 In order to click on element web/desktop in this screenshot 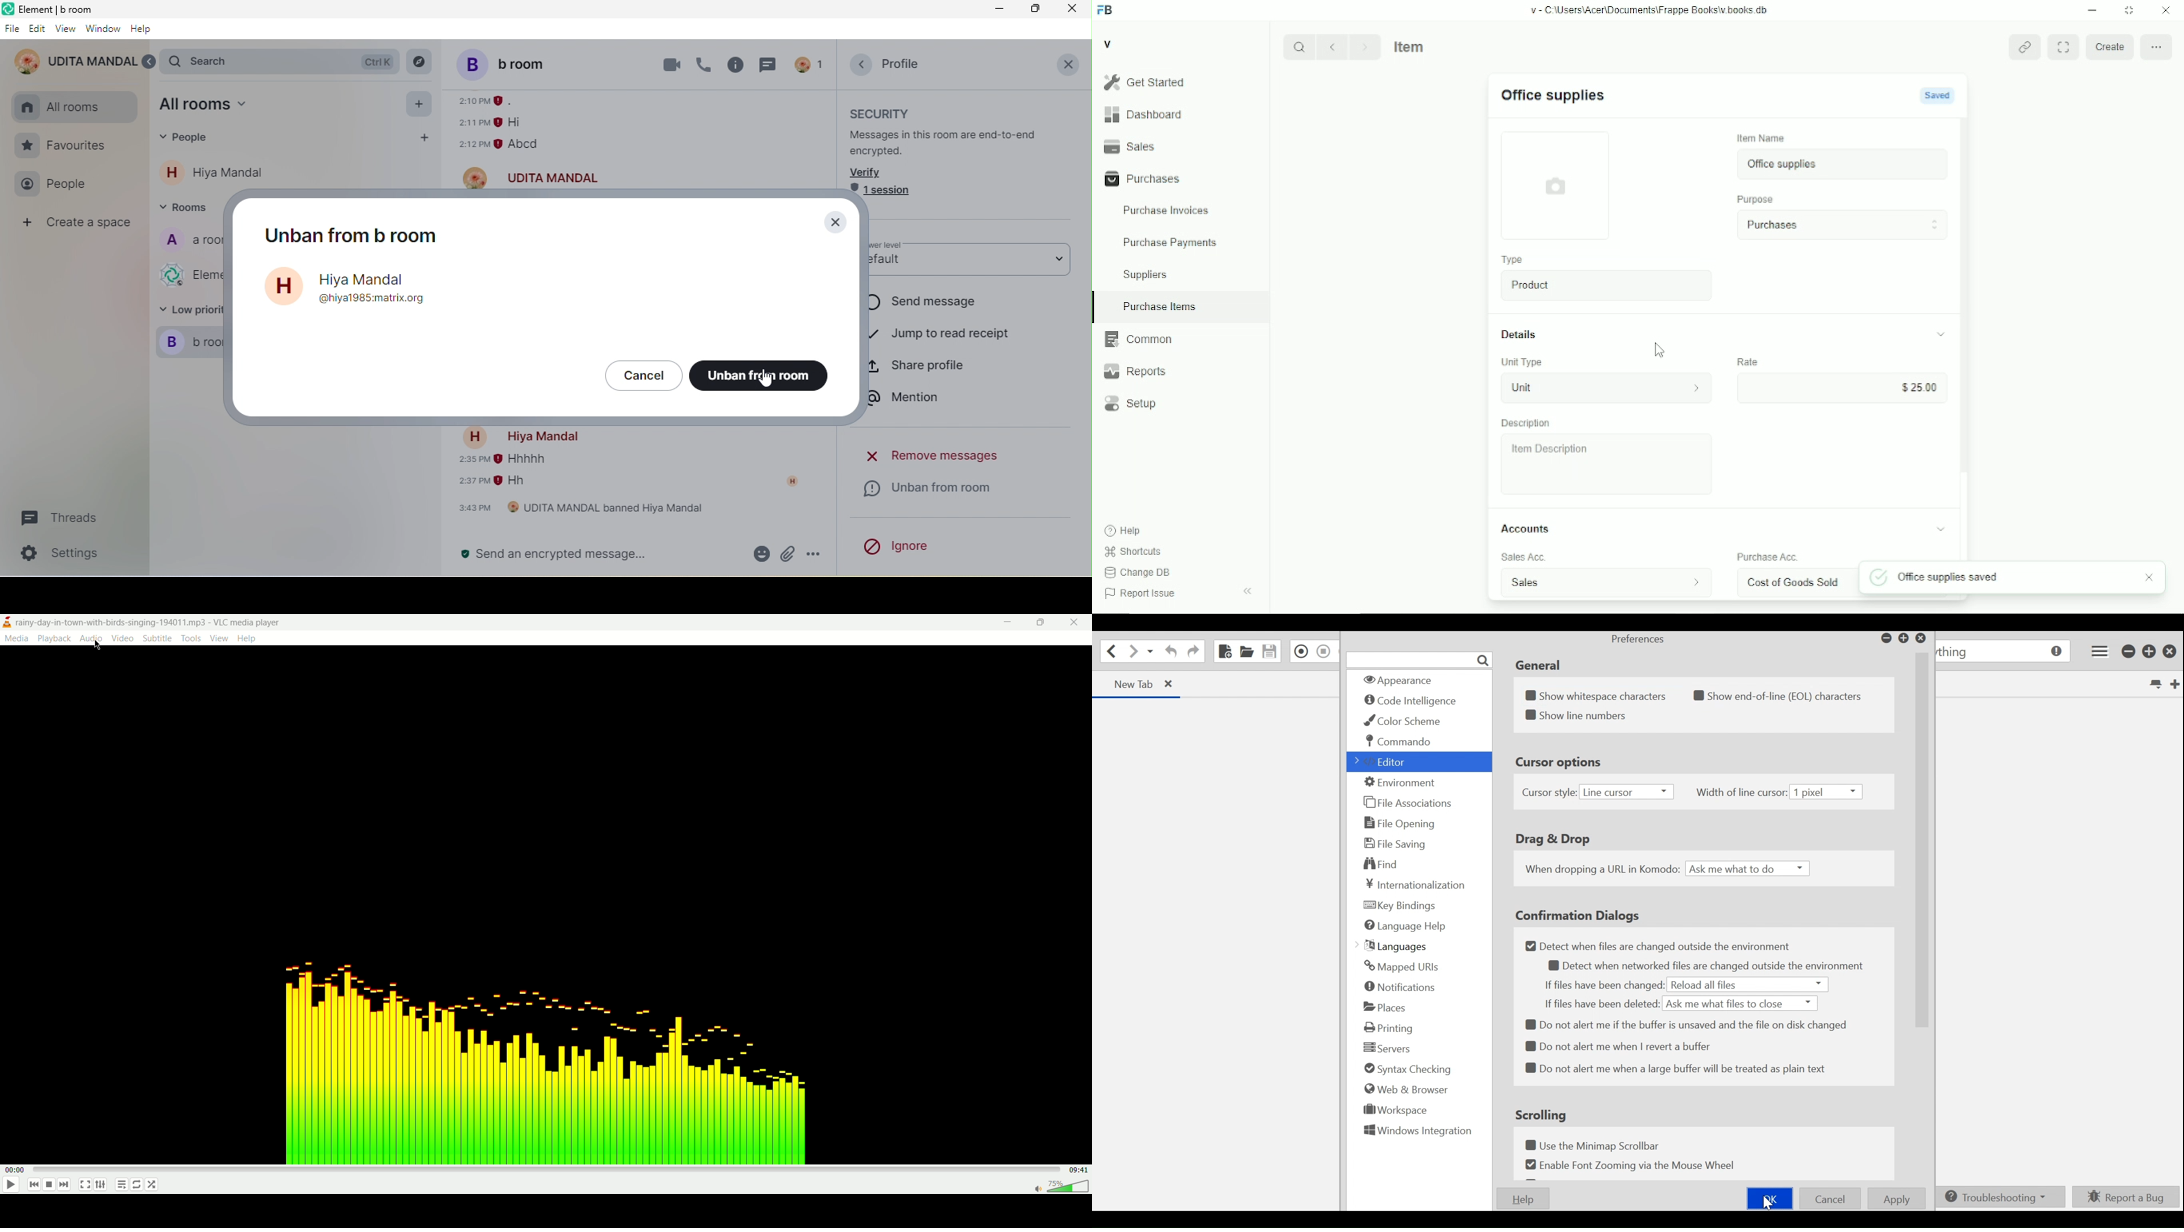, I will do `click(192, 273)`.